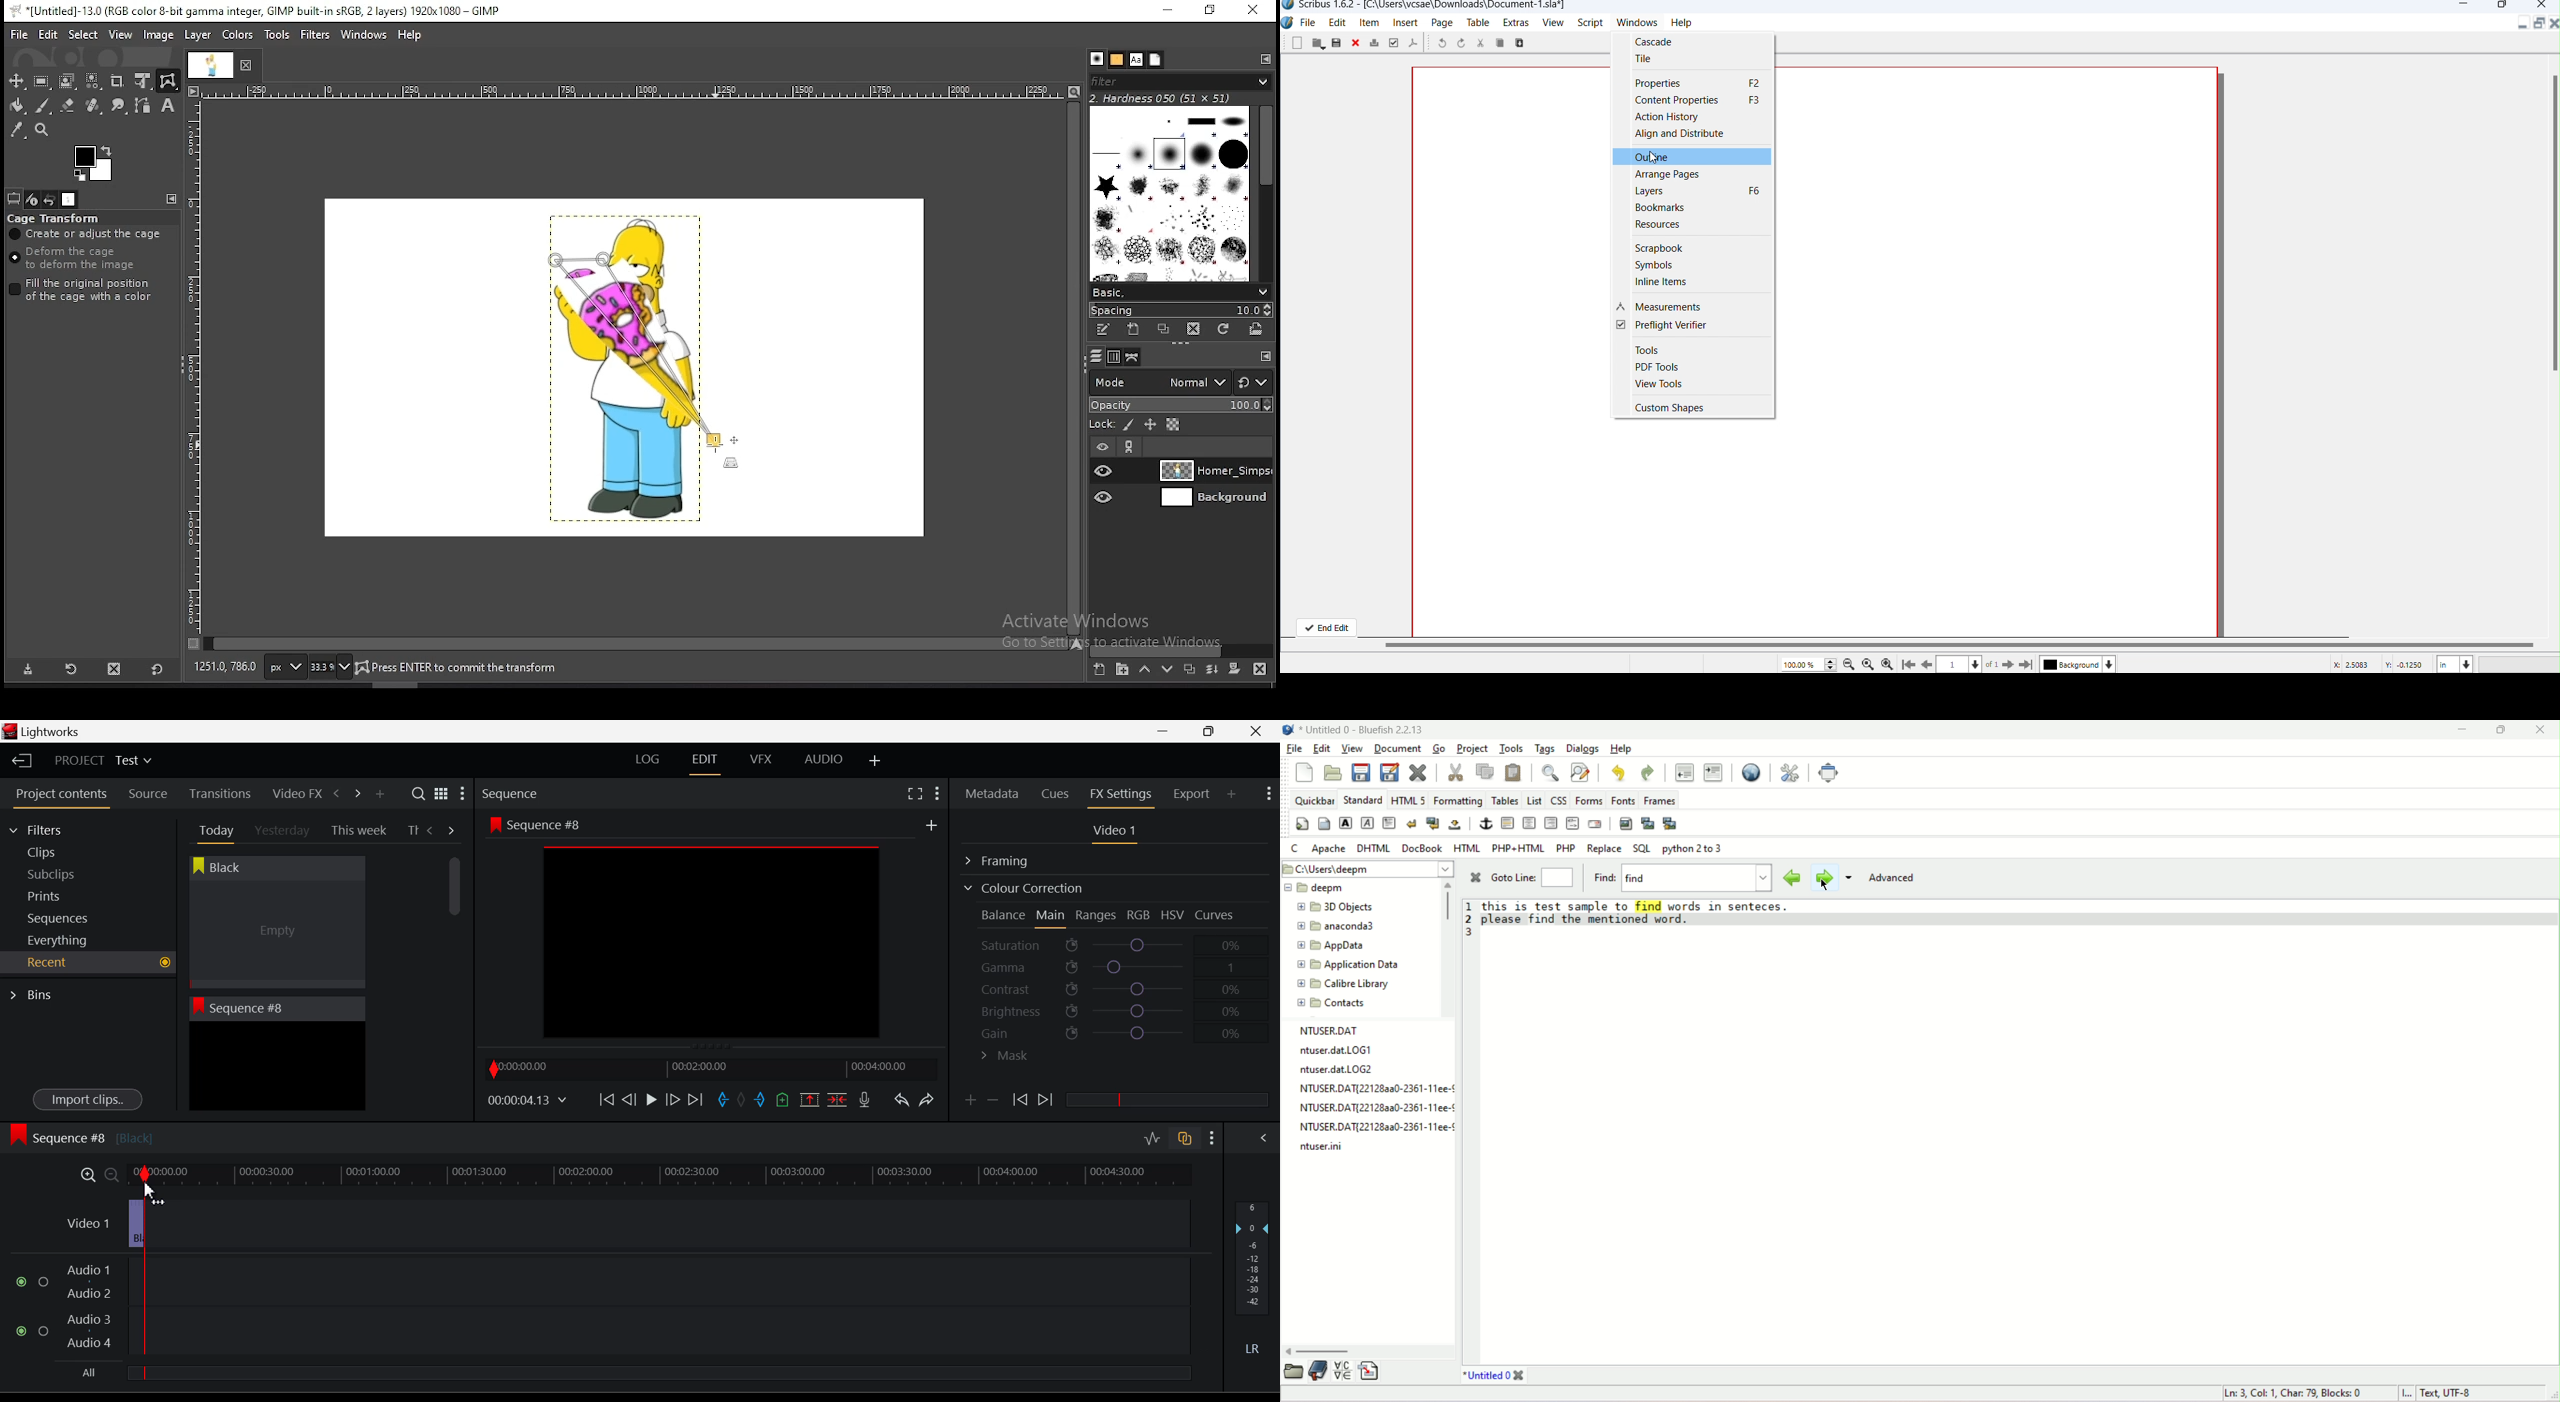 The height and width of the screenshot is (1428, 2576). What do you see at coordinates (1367, 823) in the screenshot?
I see `emphasis` at bounding box center [1367, 823].